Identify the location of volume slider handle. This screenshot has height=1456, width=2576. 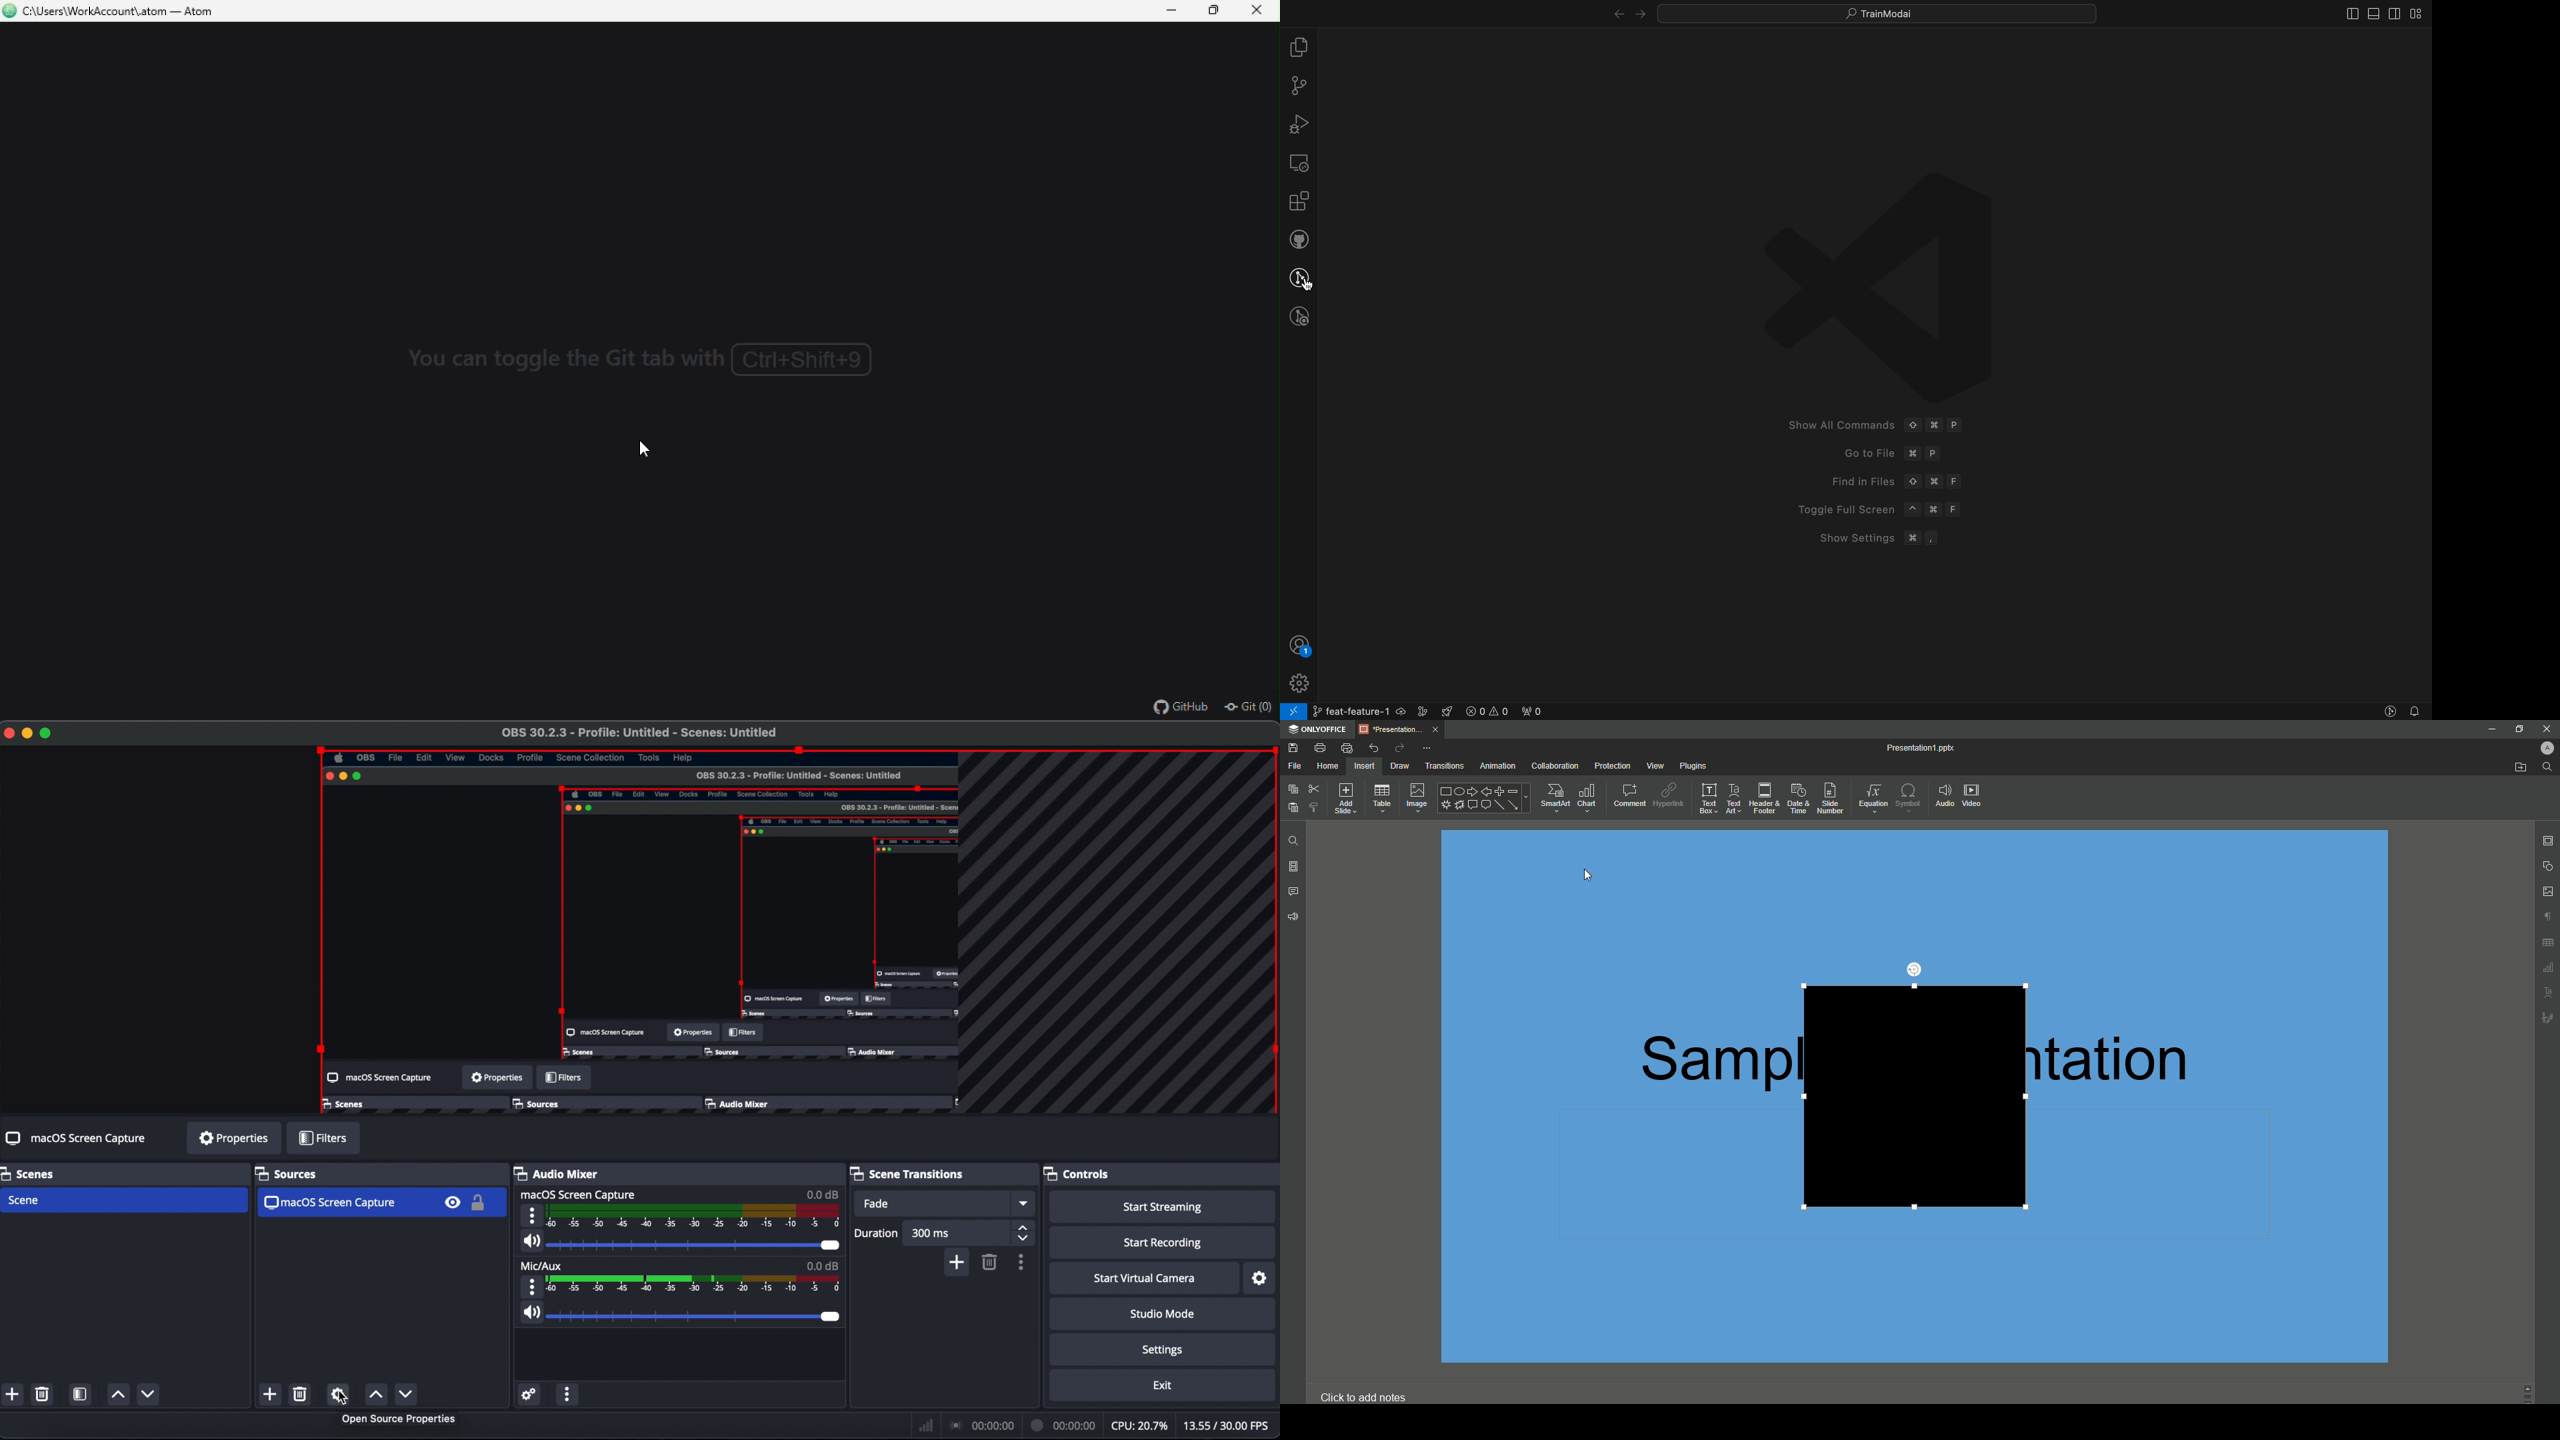
(830, 1246).